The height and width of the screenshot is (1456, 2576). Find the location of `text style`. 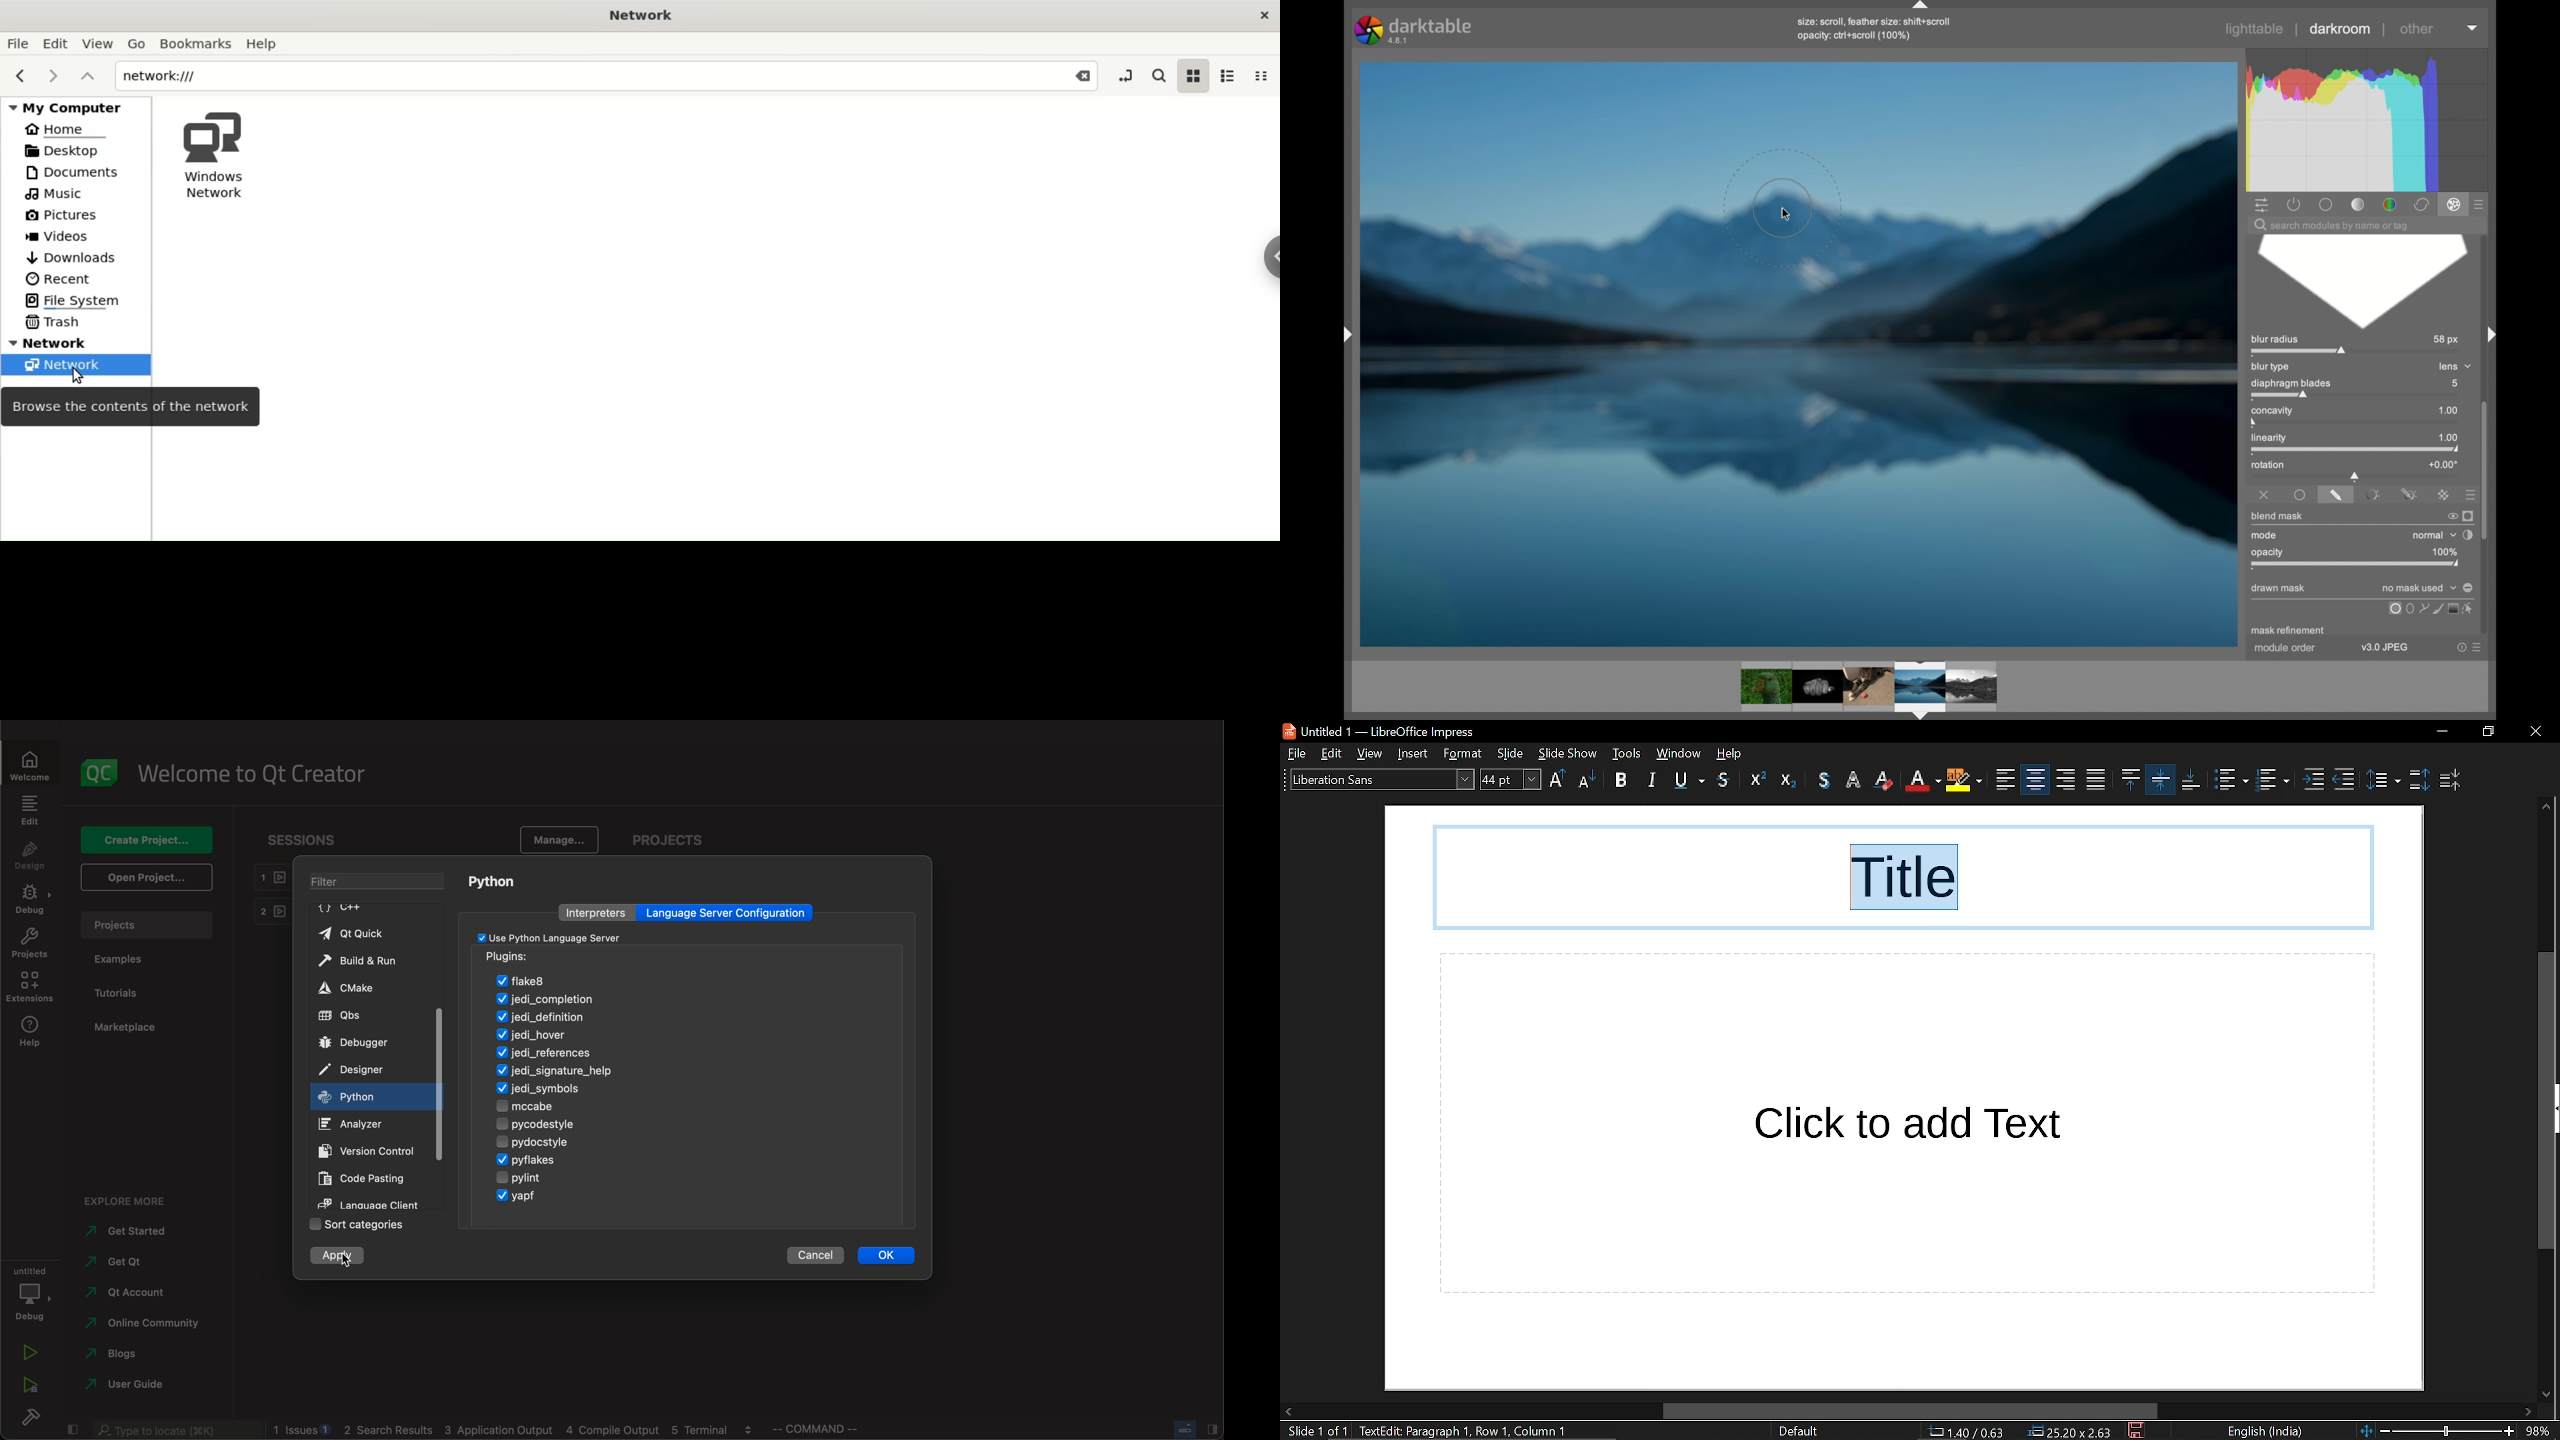

text style is located at coordinates (1376, 778).